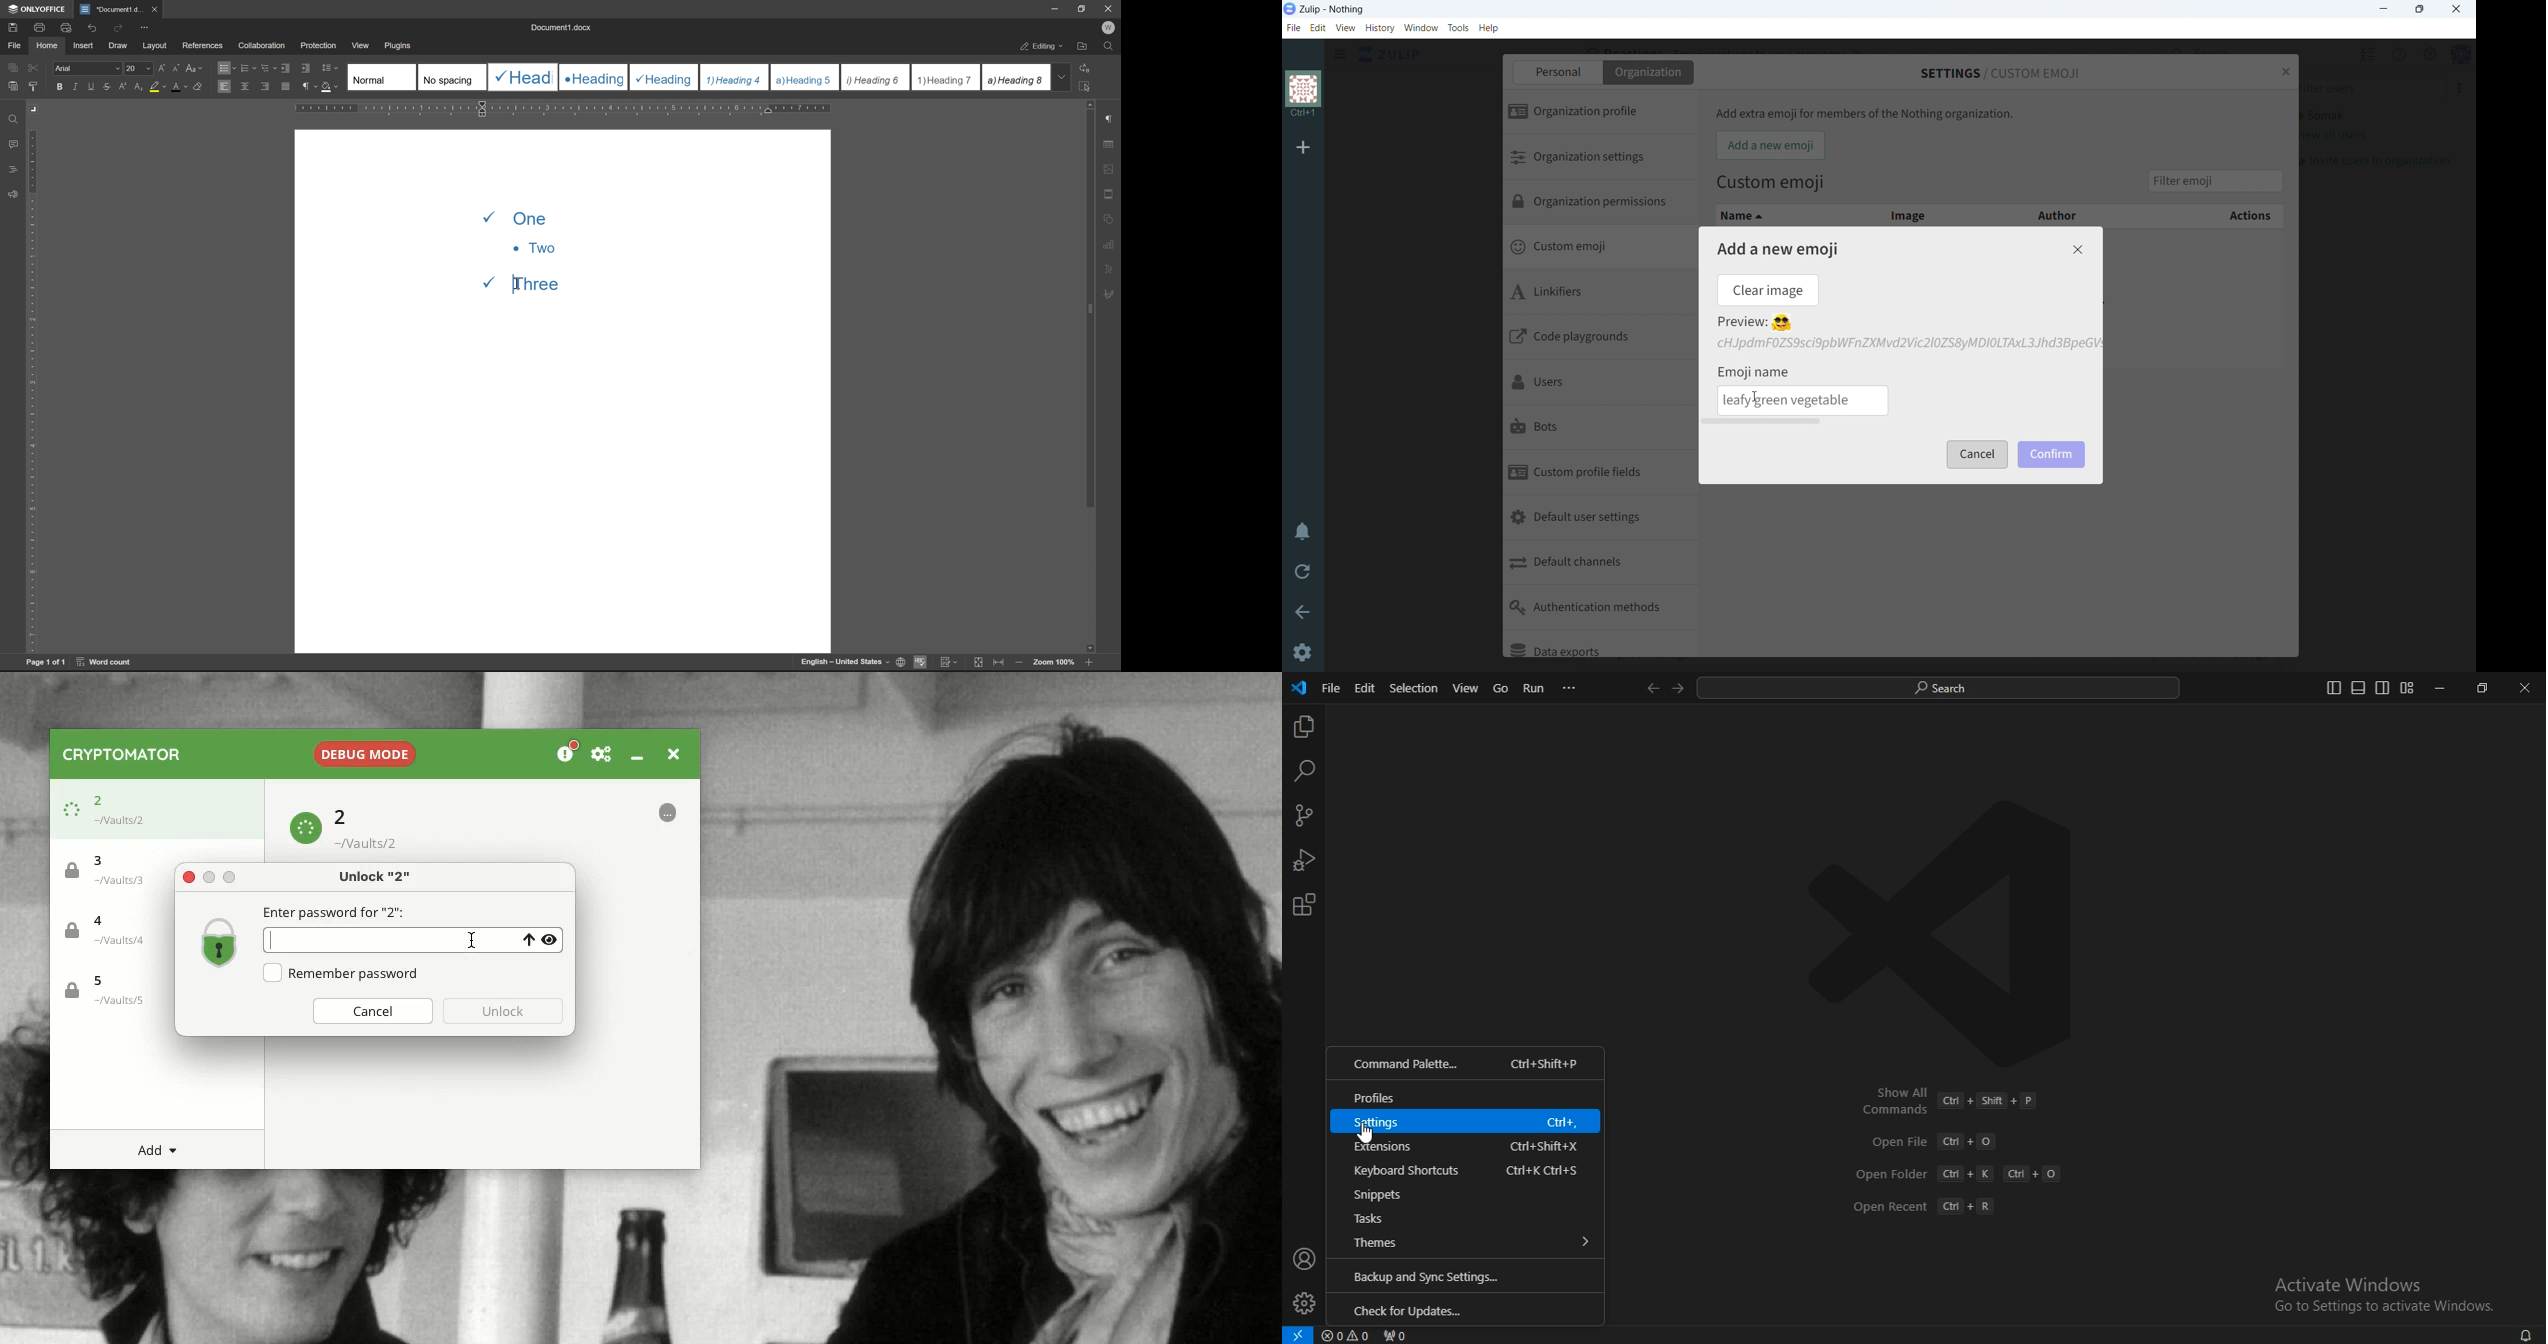 The width and height of the screenshot is (2548, 1344). What do you see at coordinates (1535, 689) in the screenshot?
I see `run` at bounding box center [1535, 689].